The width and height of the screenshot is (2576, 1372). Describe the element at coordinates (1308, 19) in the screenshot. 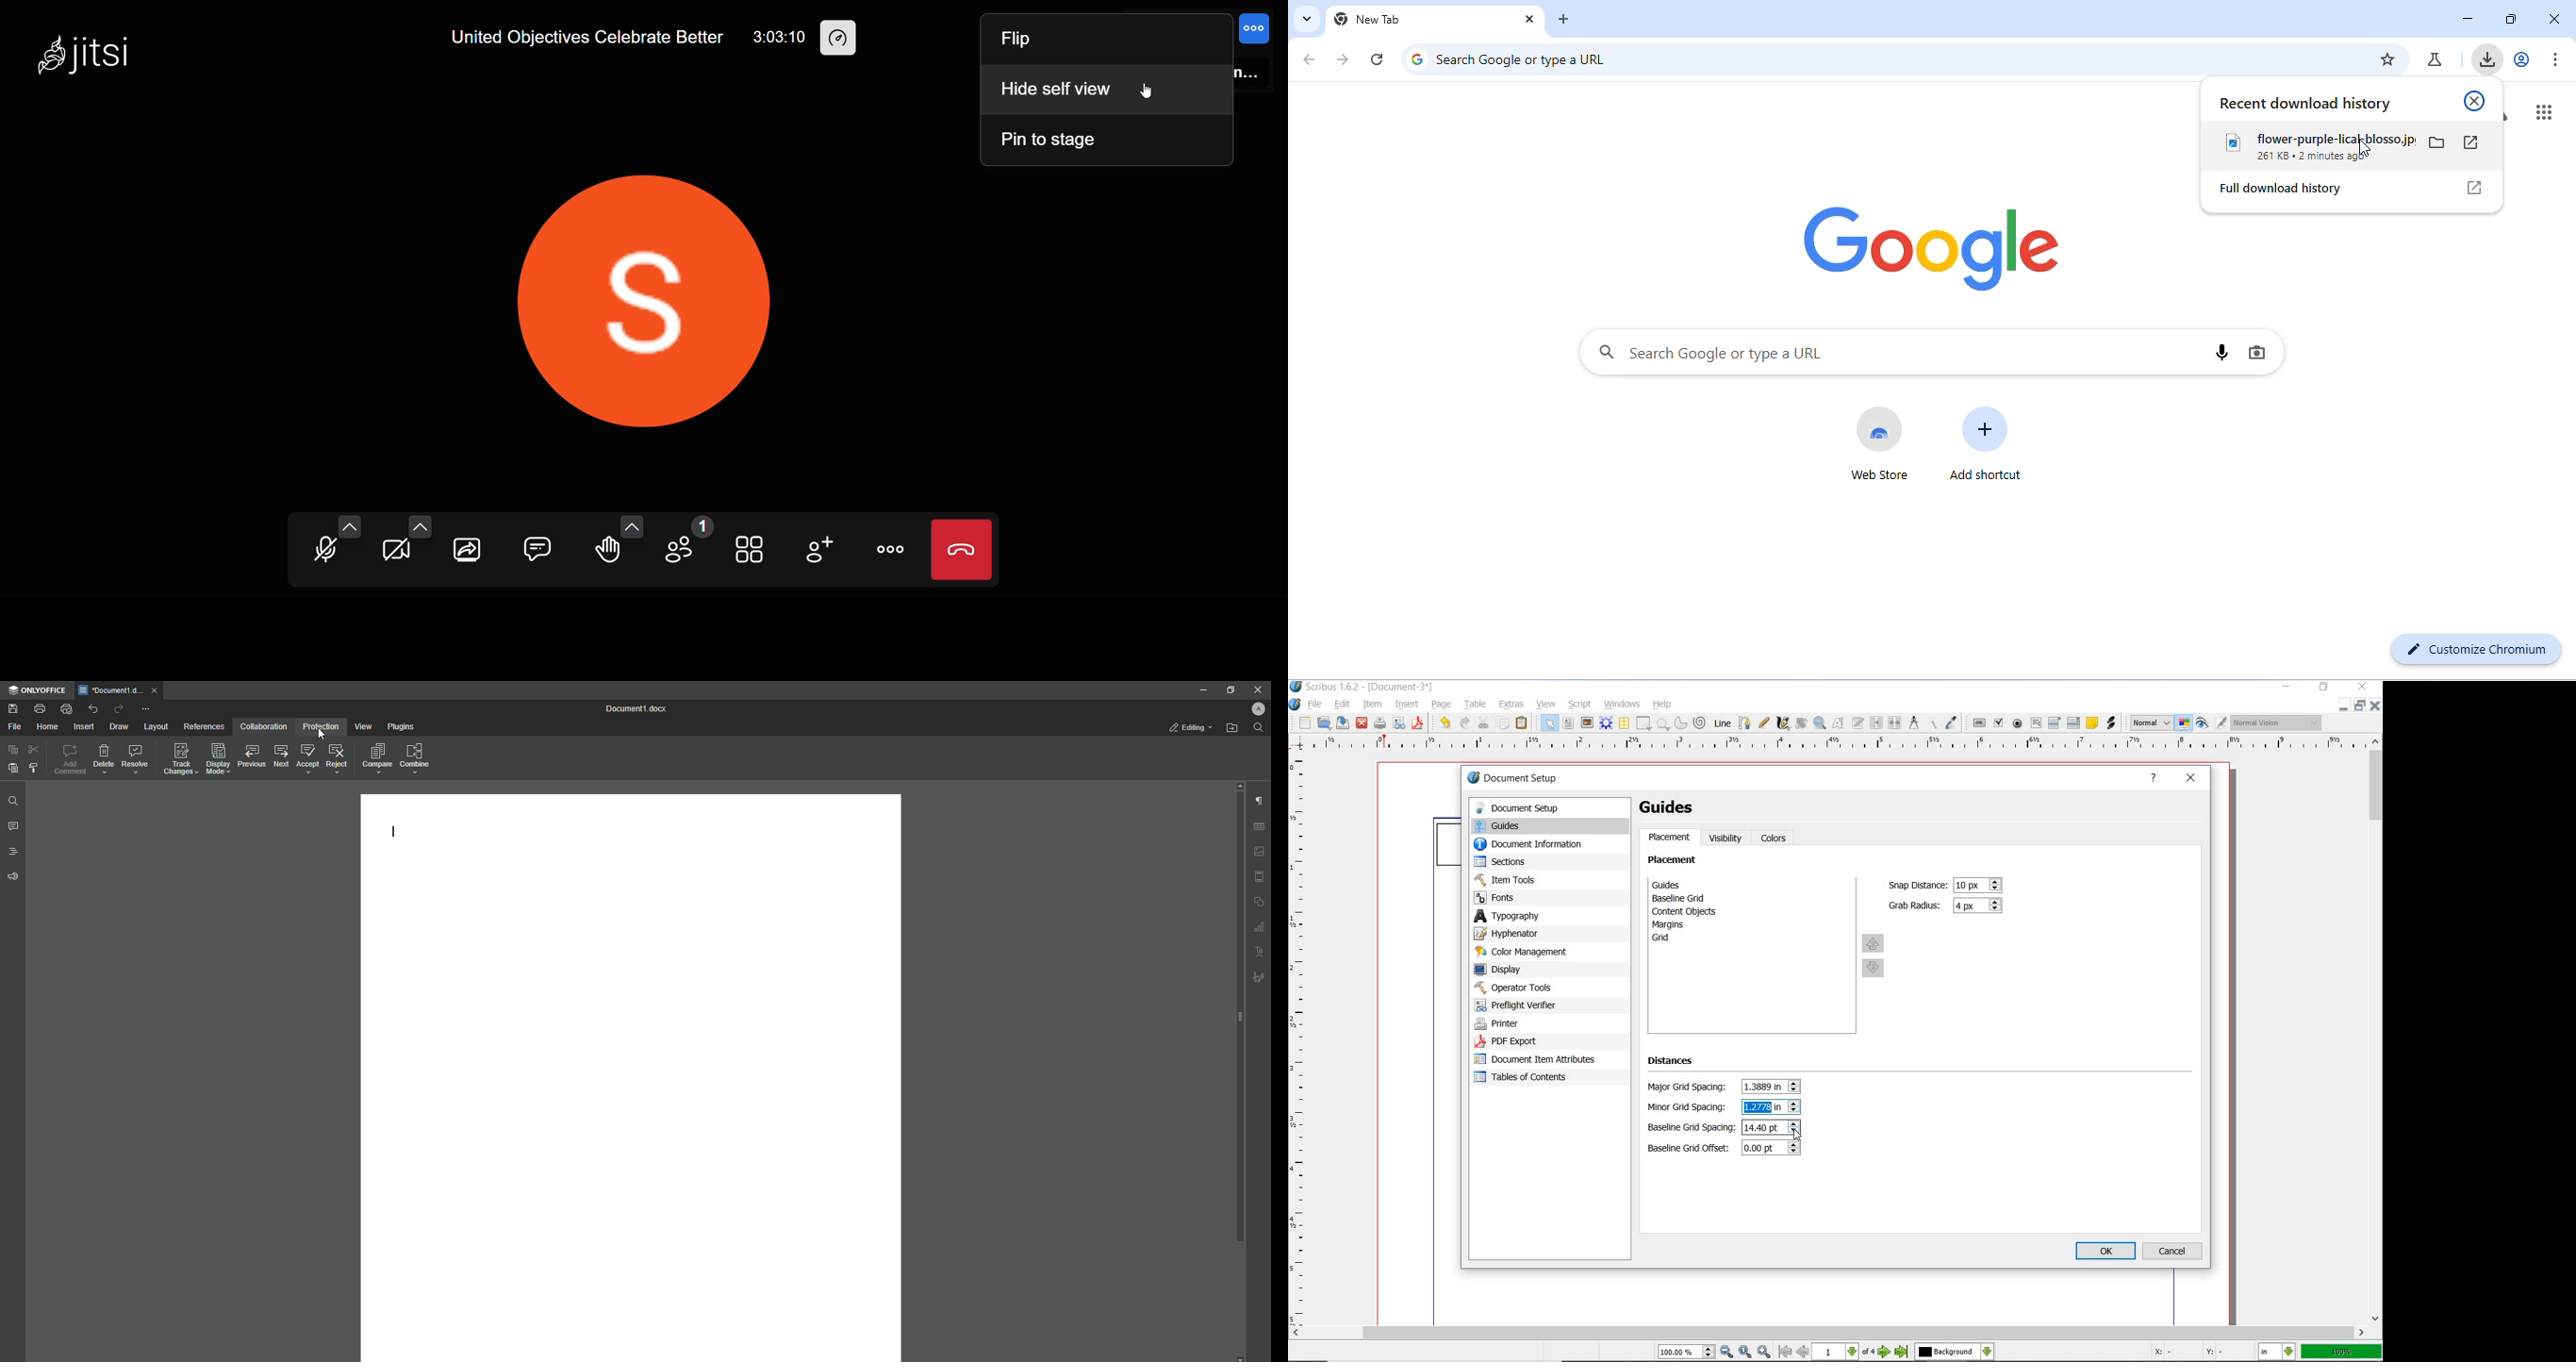

I see `search tabs` at that location.